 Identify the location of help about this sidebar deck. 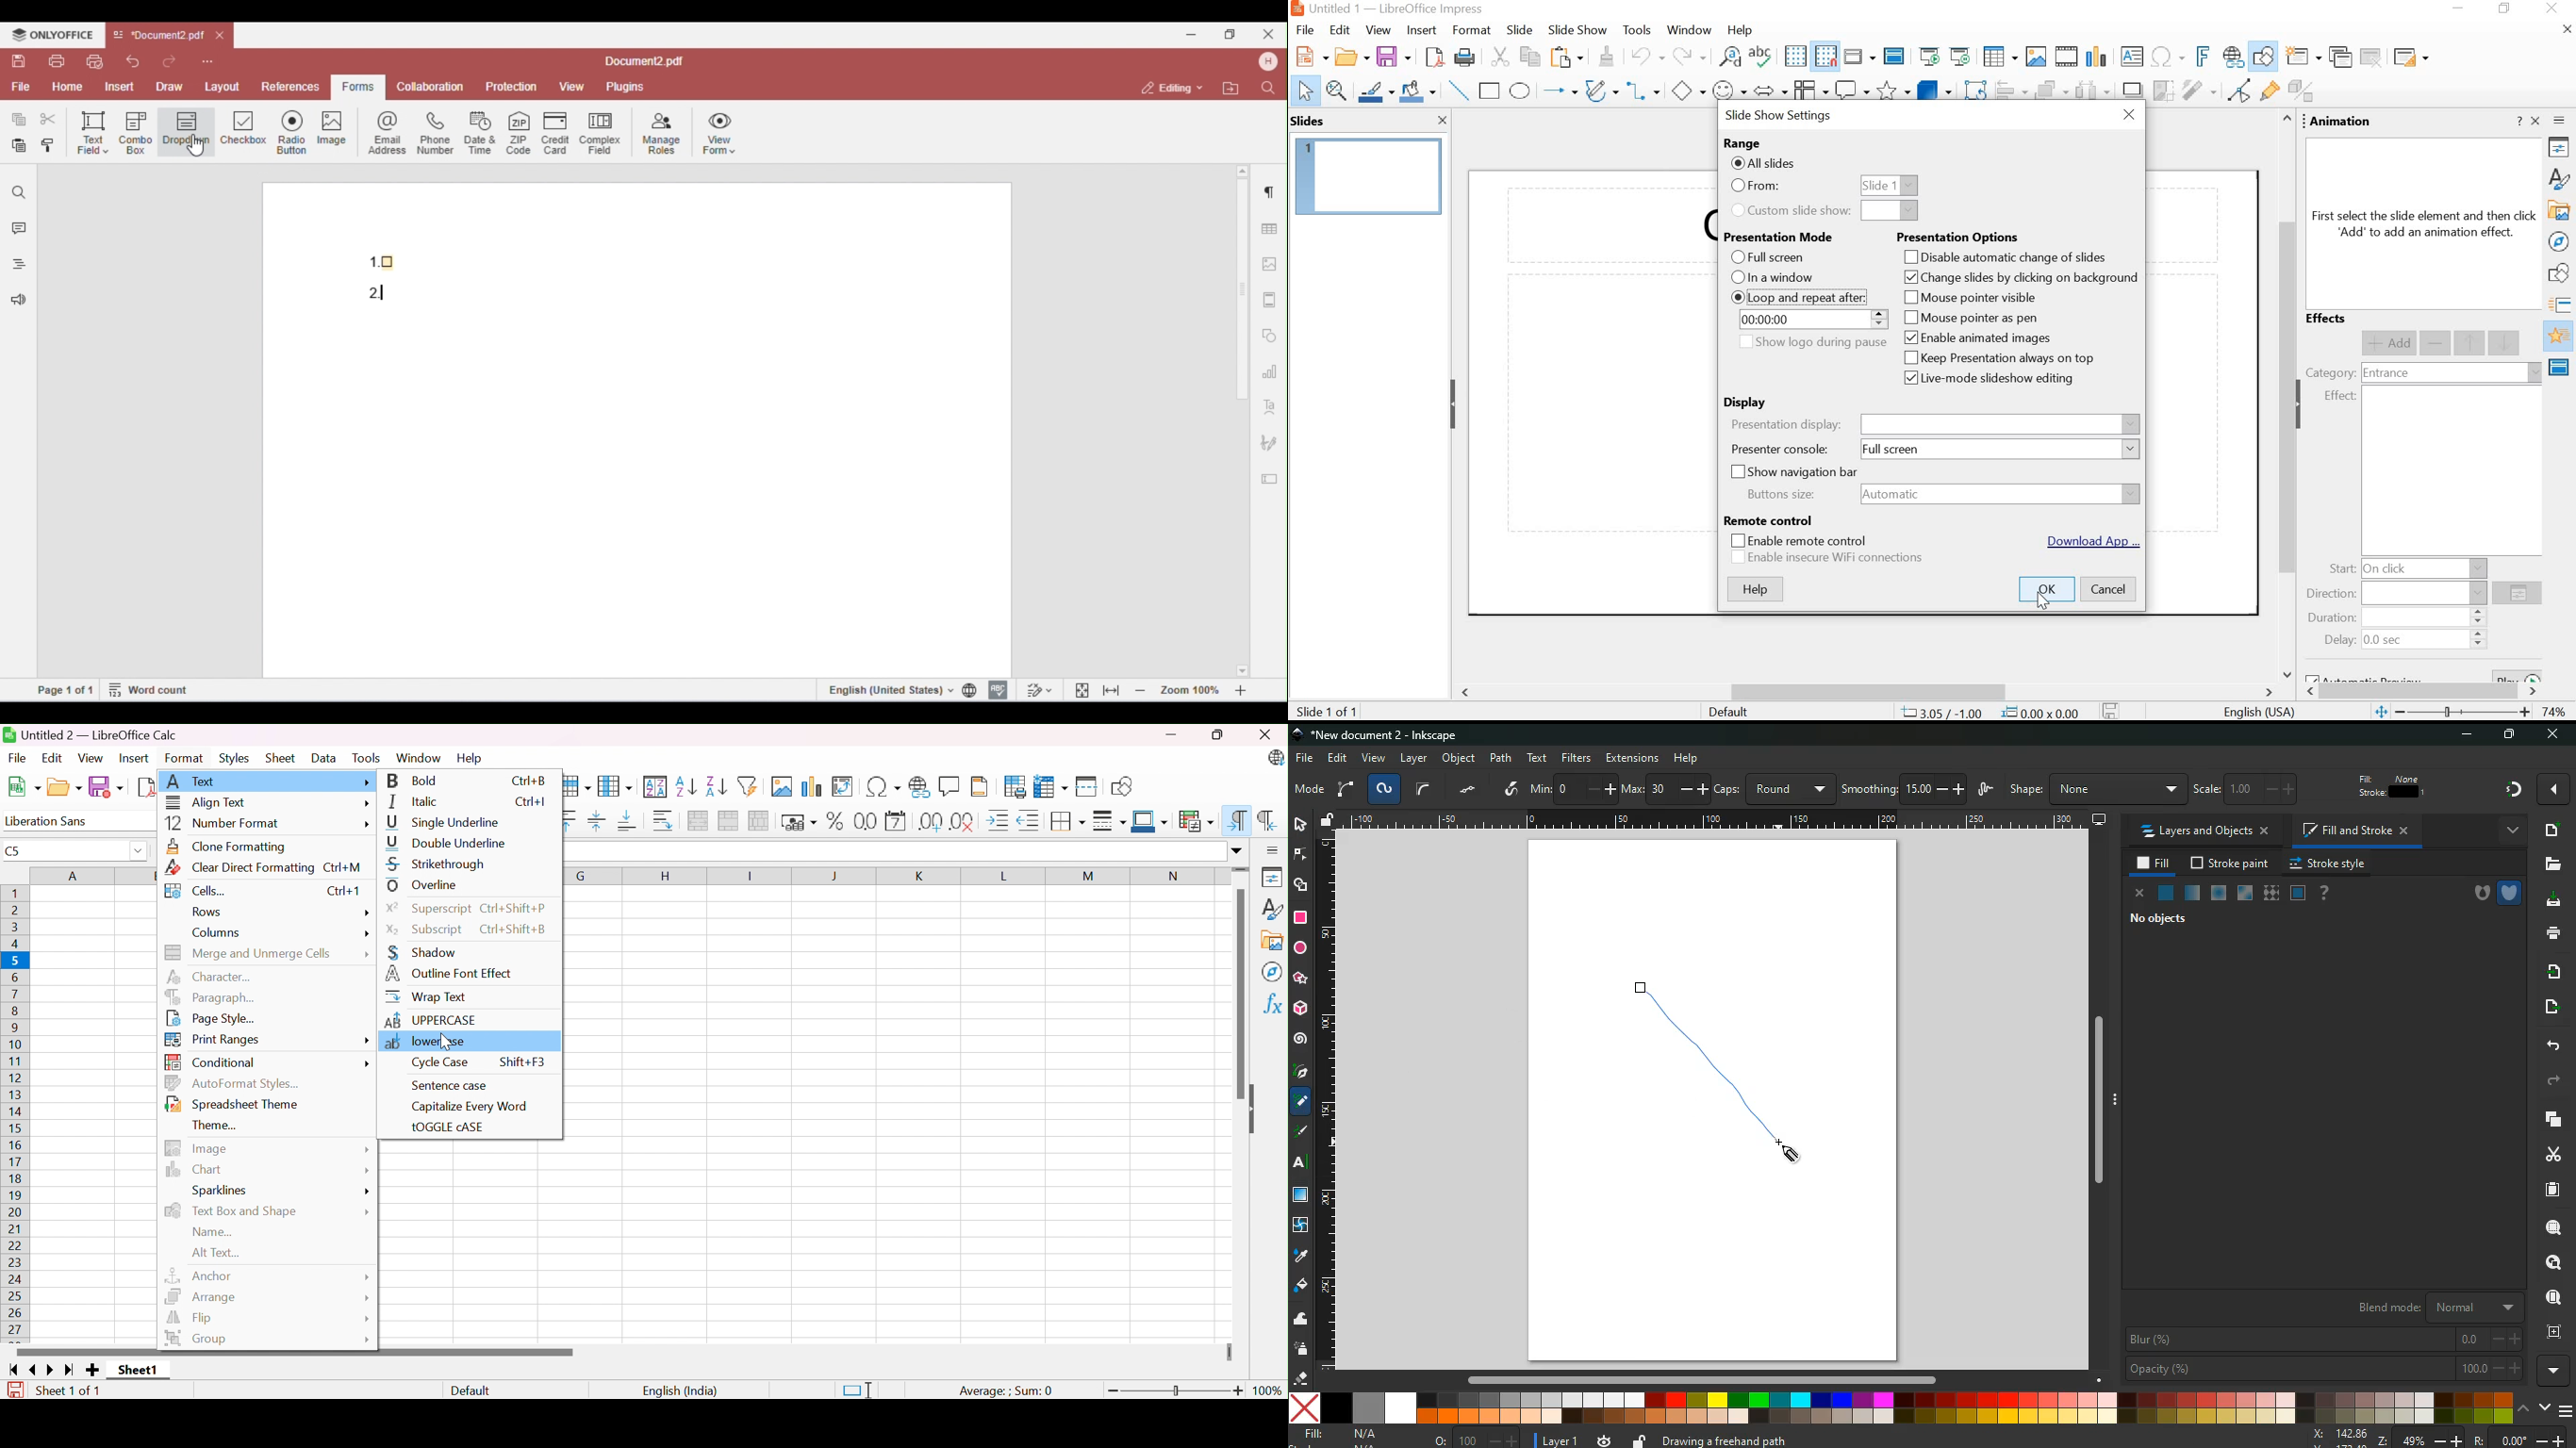
(2518, 121).